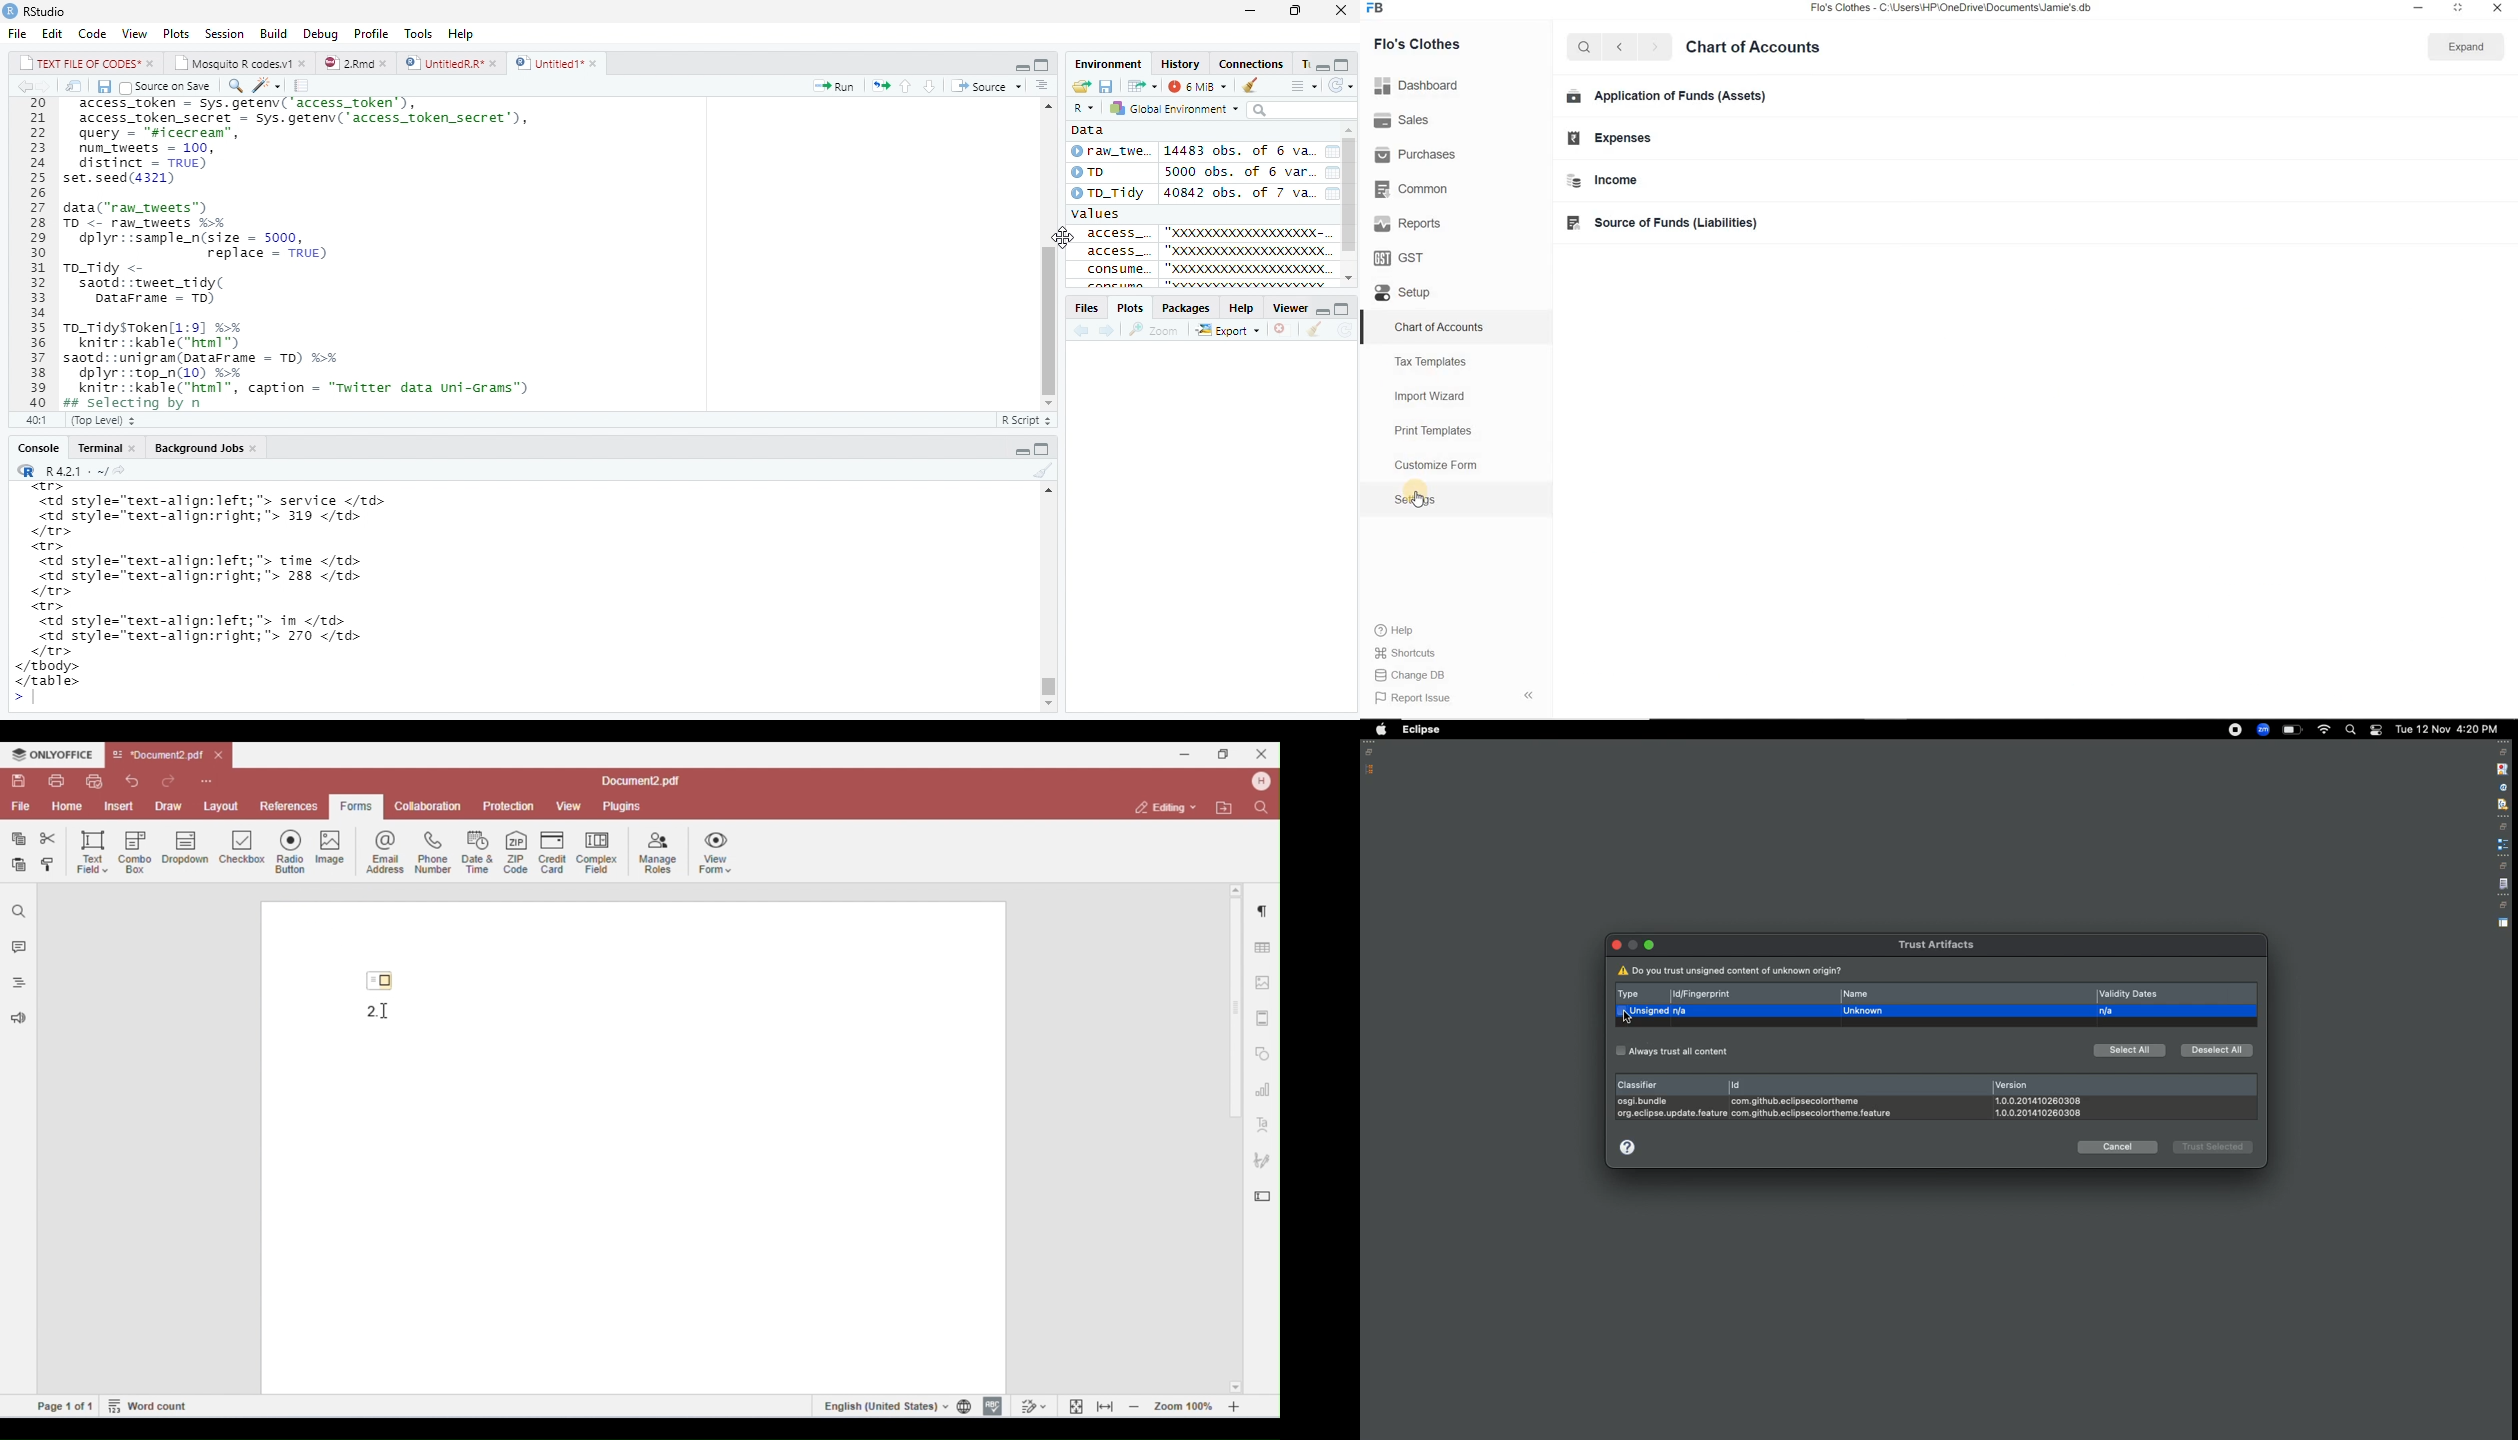 The image size is (2520, 1456). What do you see at coordinates (1401, 119) in the screenshot?
I see `Sales` at bounding box center [1401, 119].